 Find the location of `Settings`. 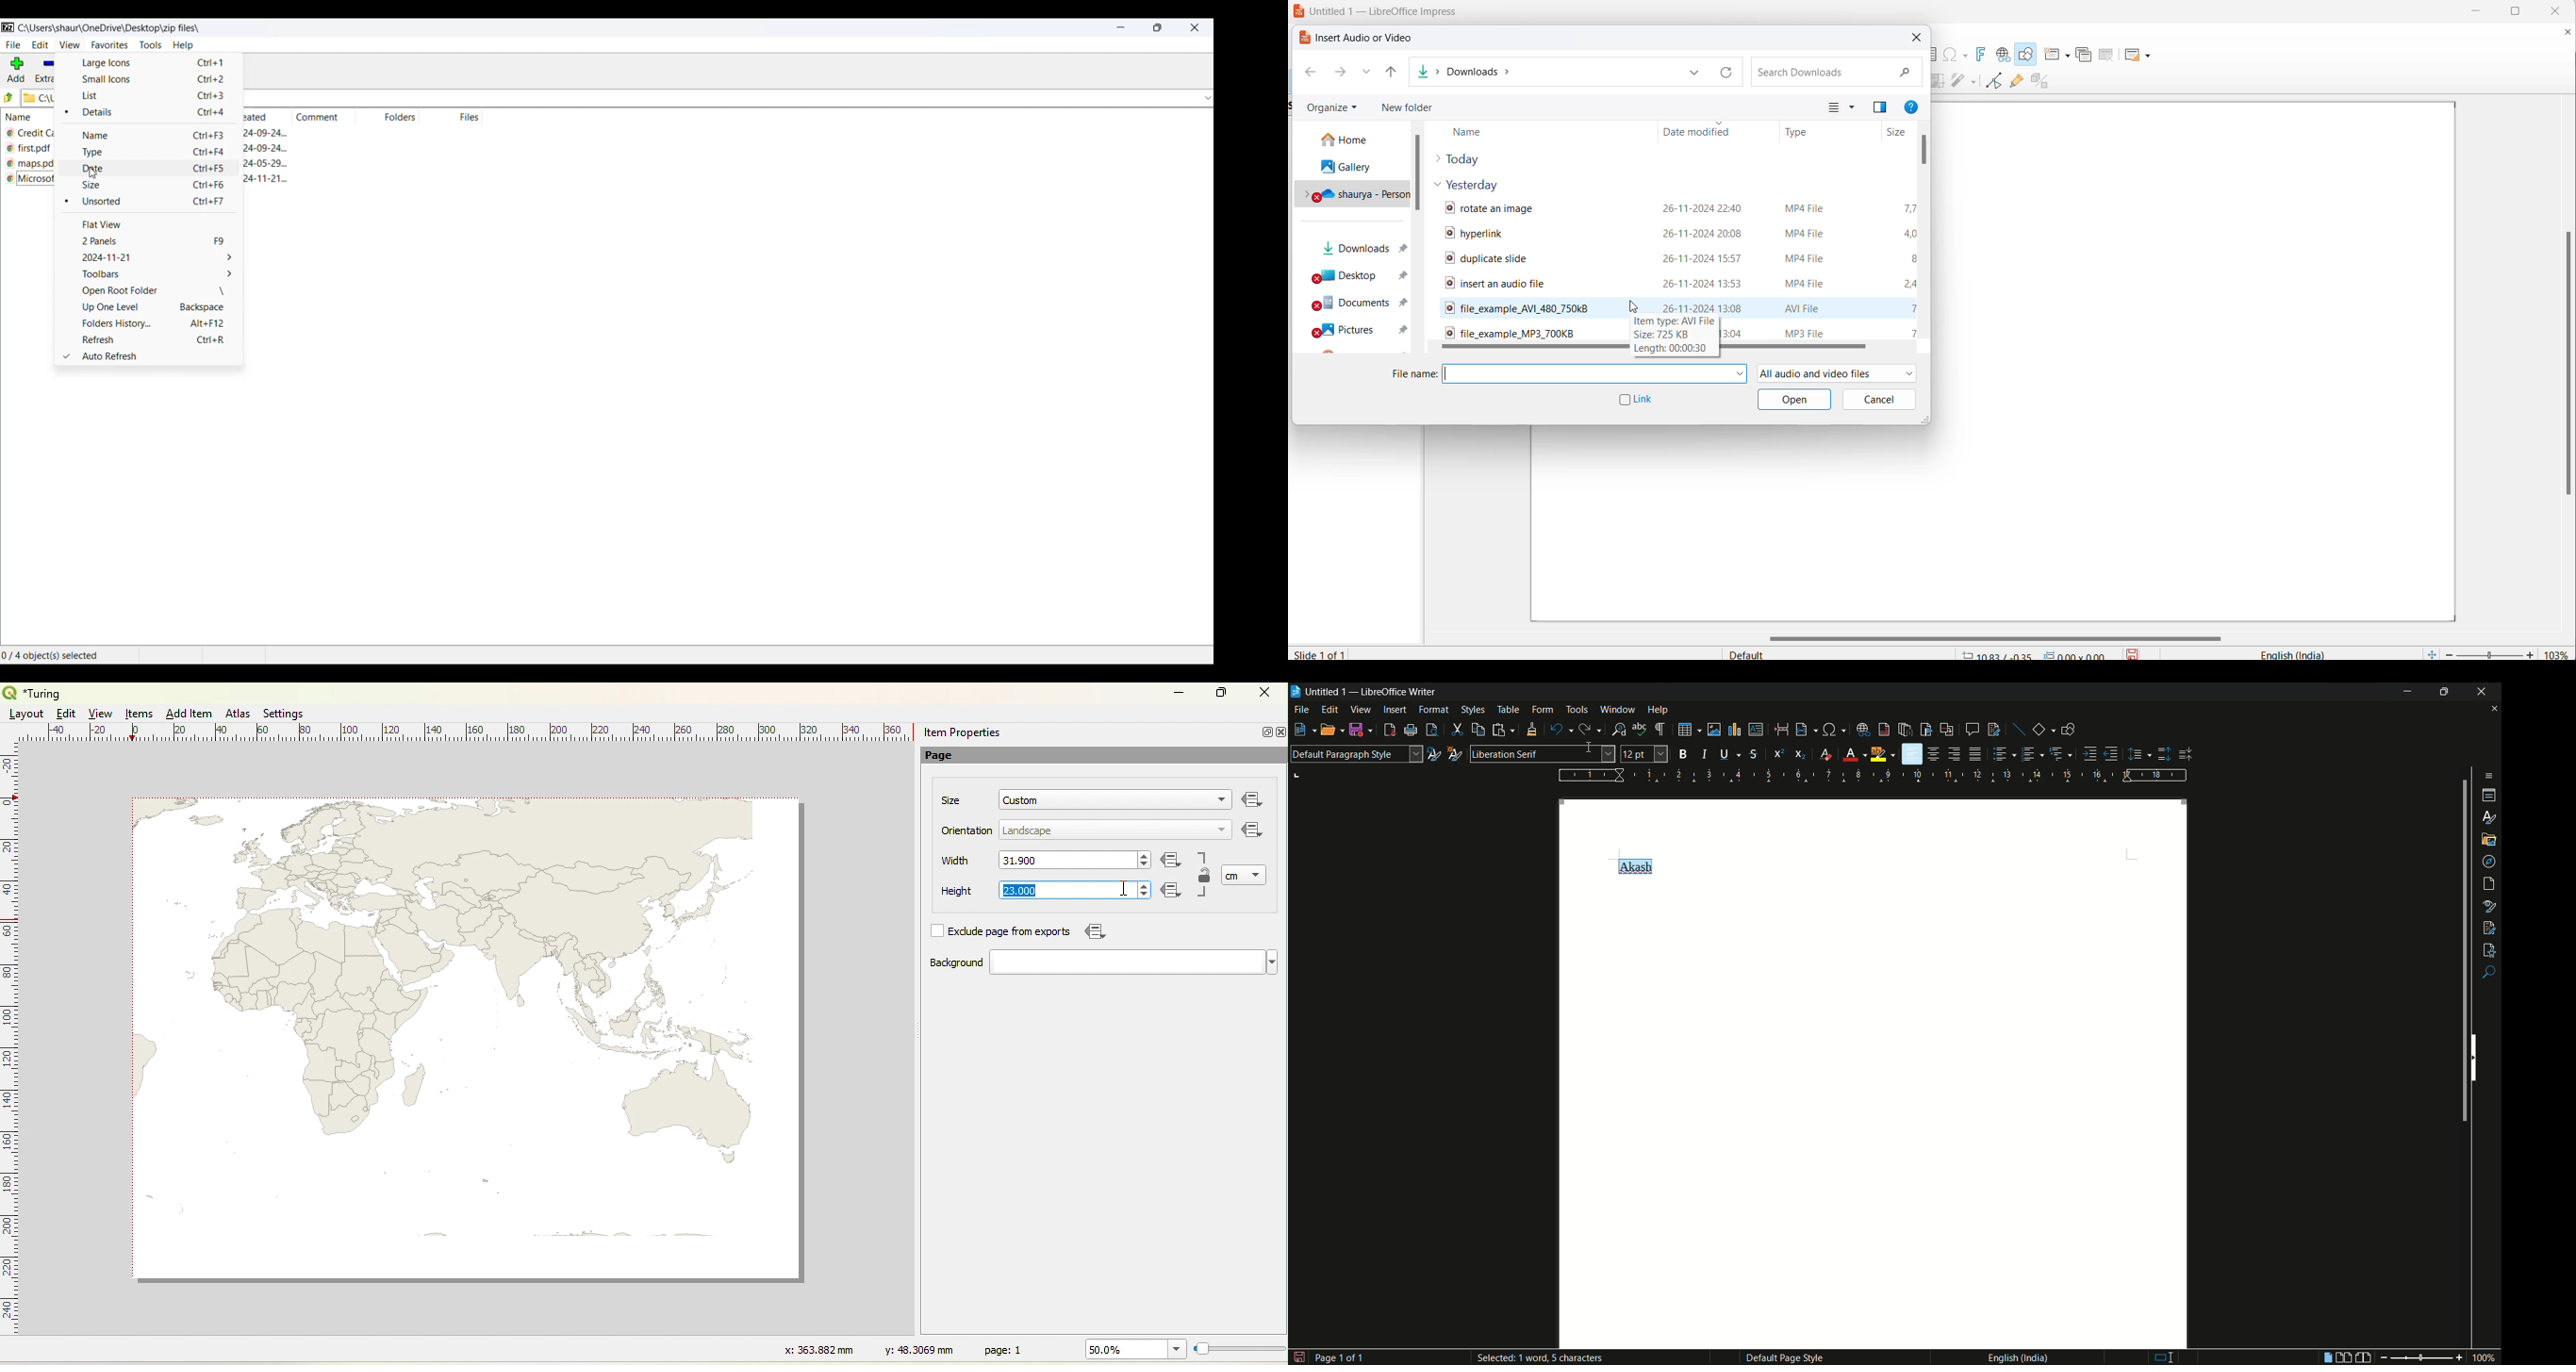

Settings is located at coordinates (285, 714).